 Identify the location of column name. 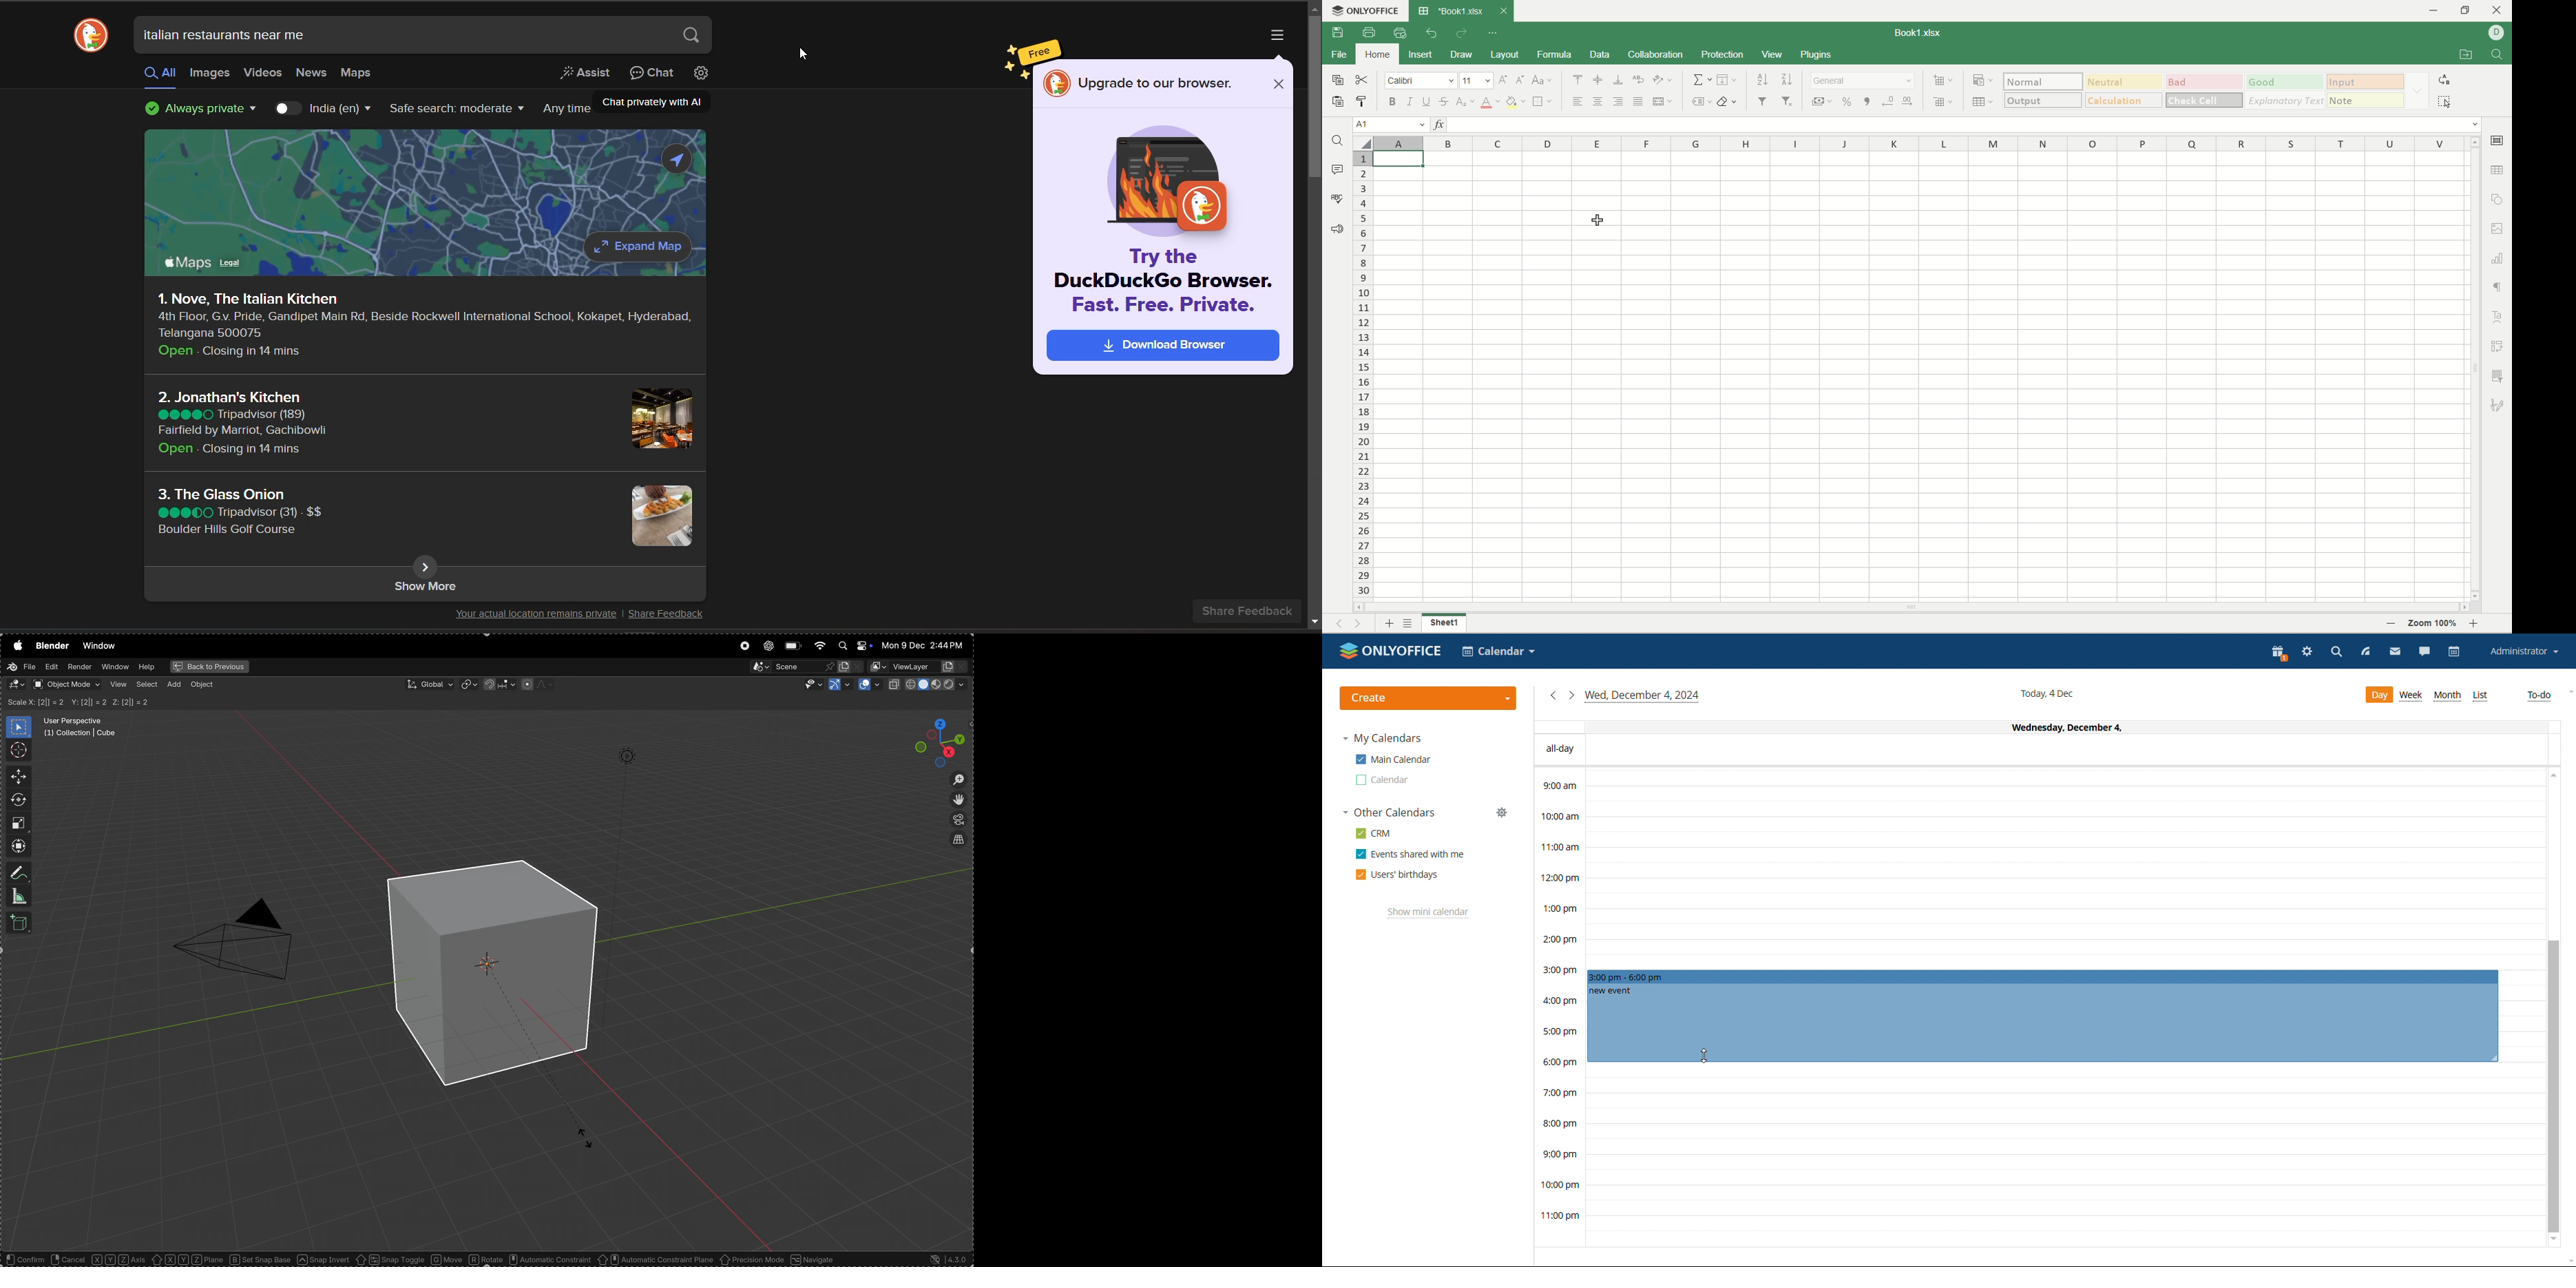
(1920, 143).